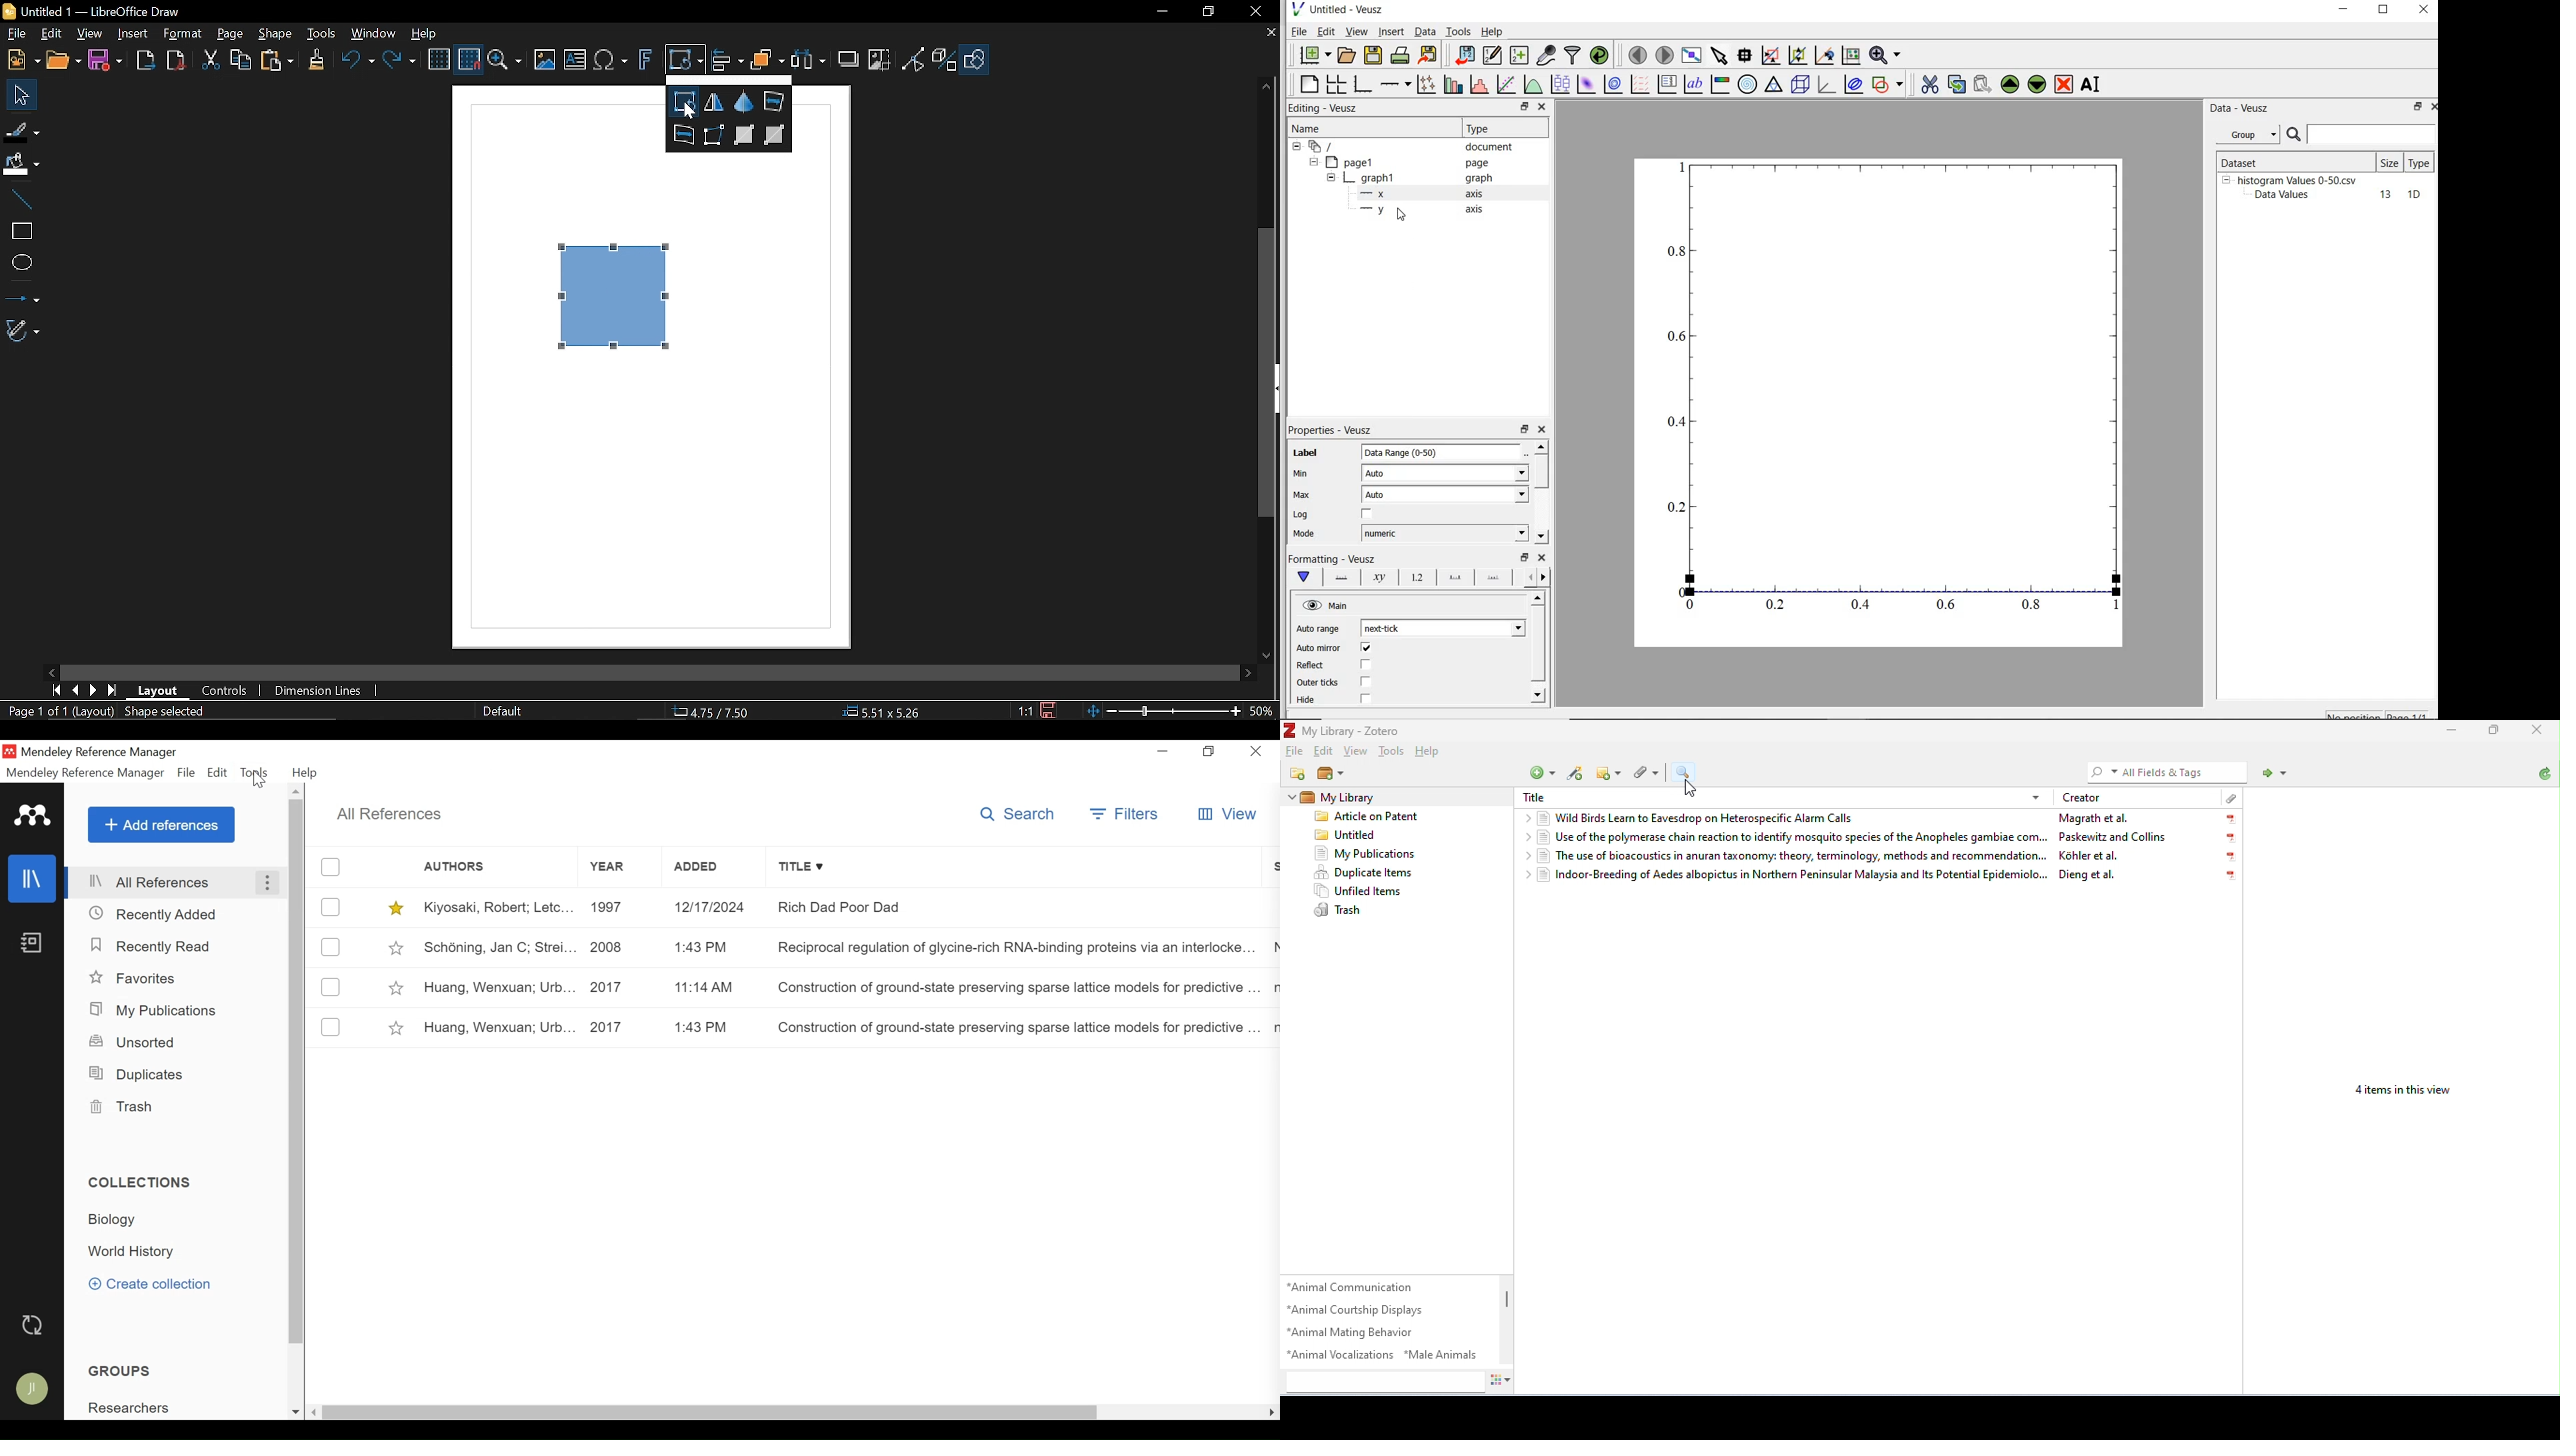 The image size is (2576, 1456). What do you see at coordinates (142, 60) in the screenshot?
I see `Export` at bounding box center [142, 60].